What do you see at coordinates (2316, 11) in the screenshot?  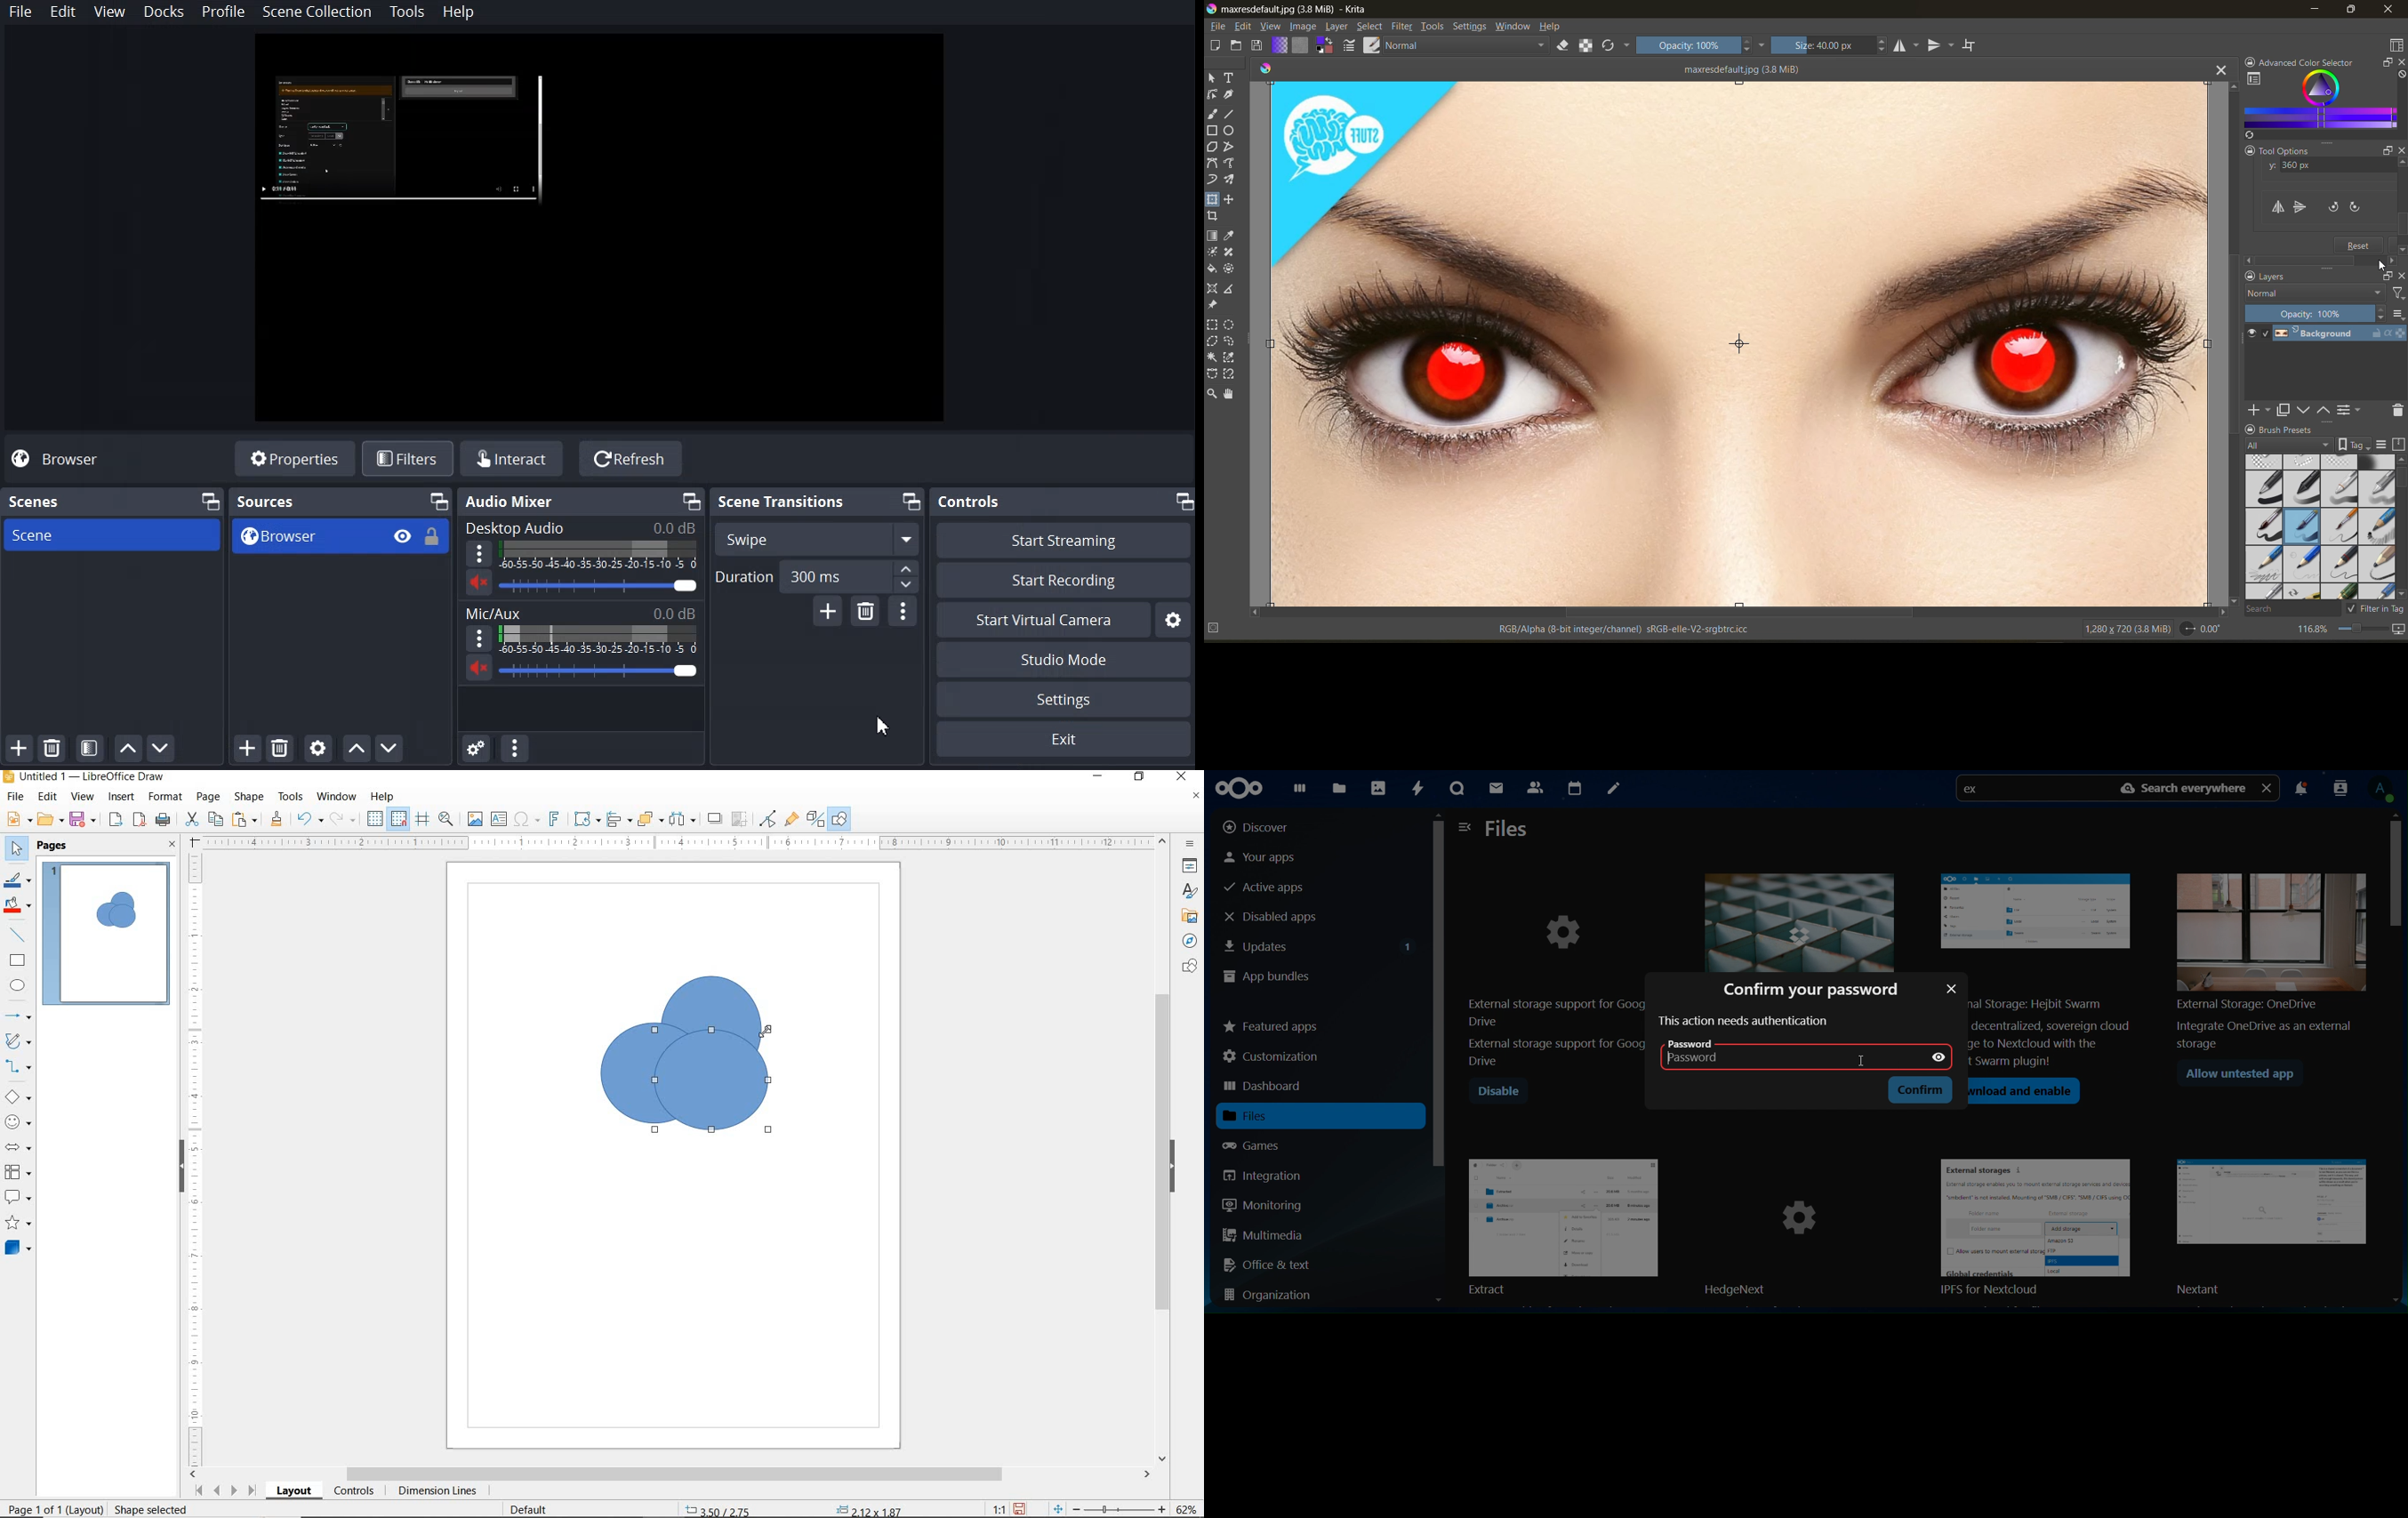 I see `minimize` at bounding box center [2316, 11].